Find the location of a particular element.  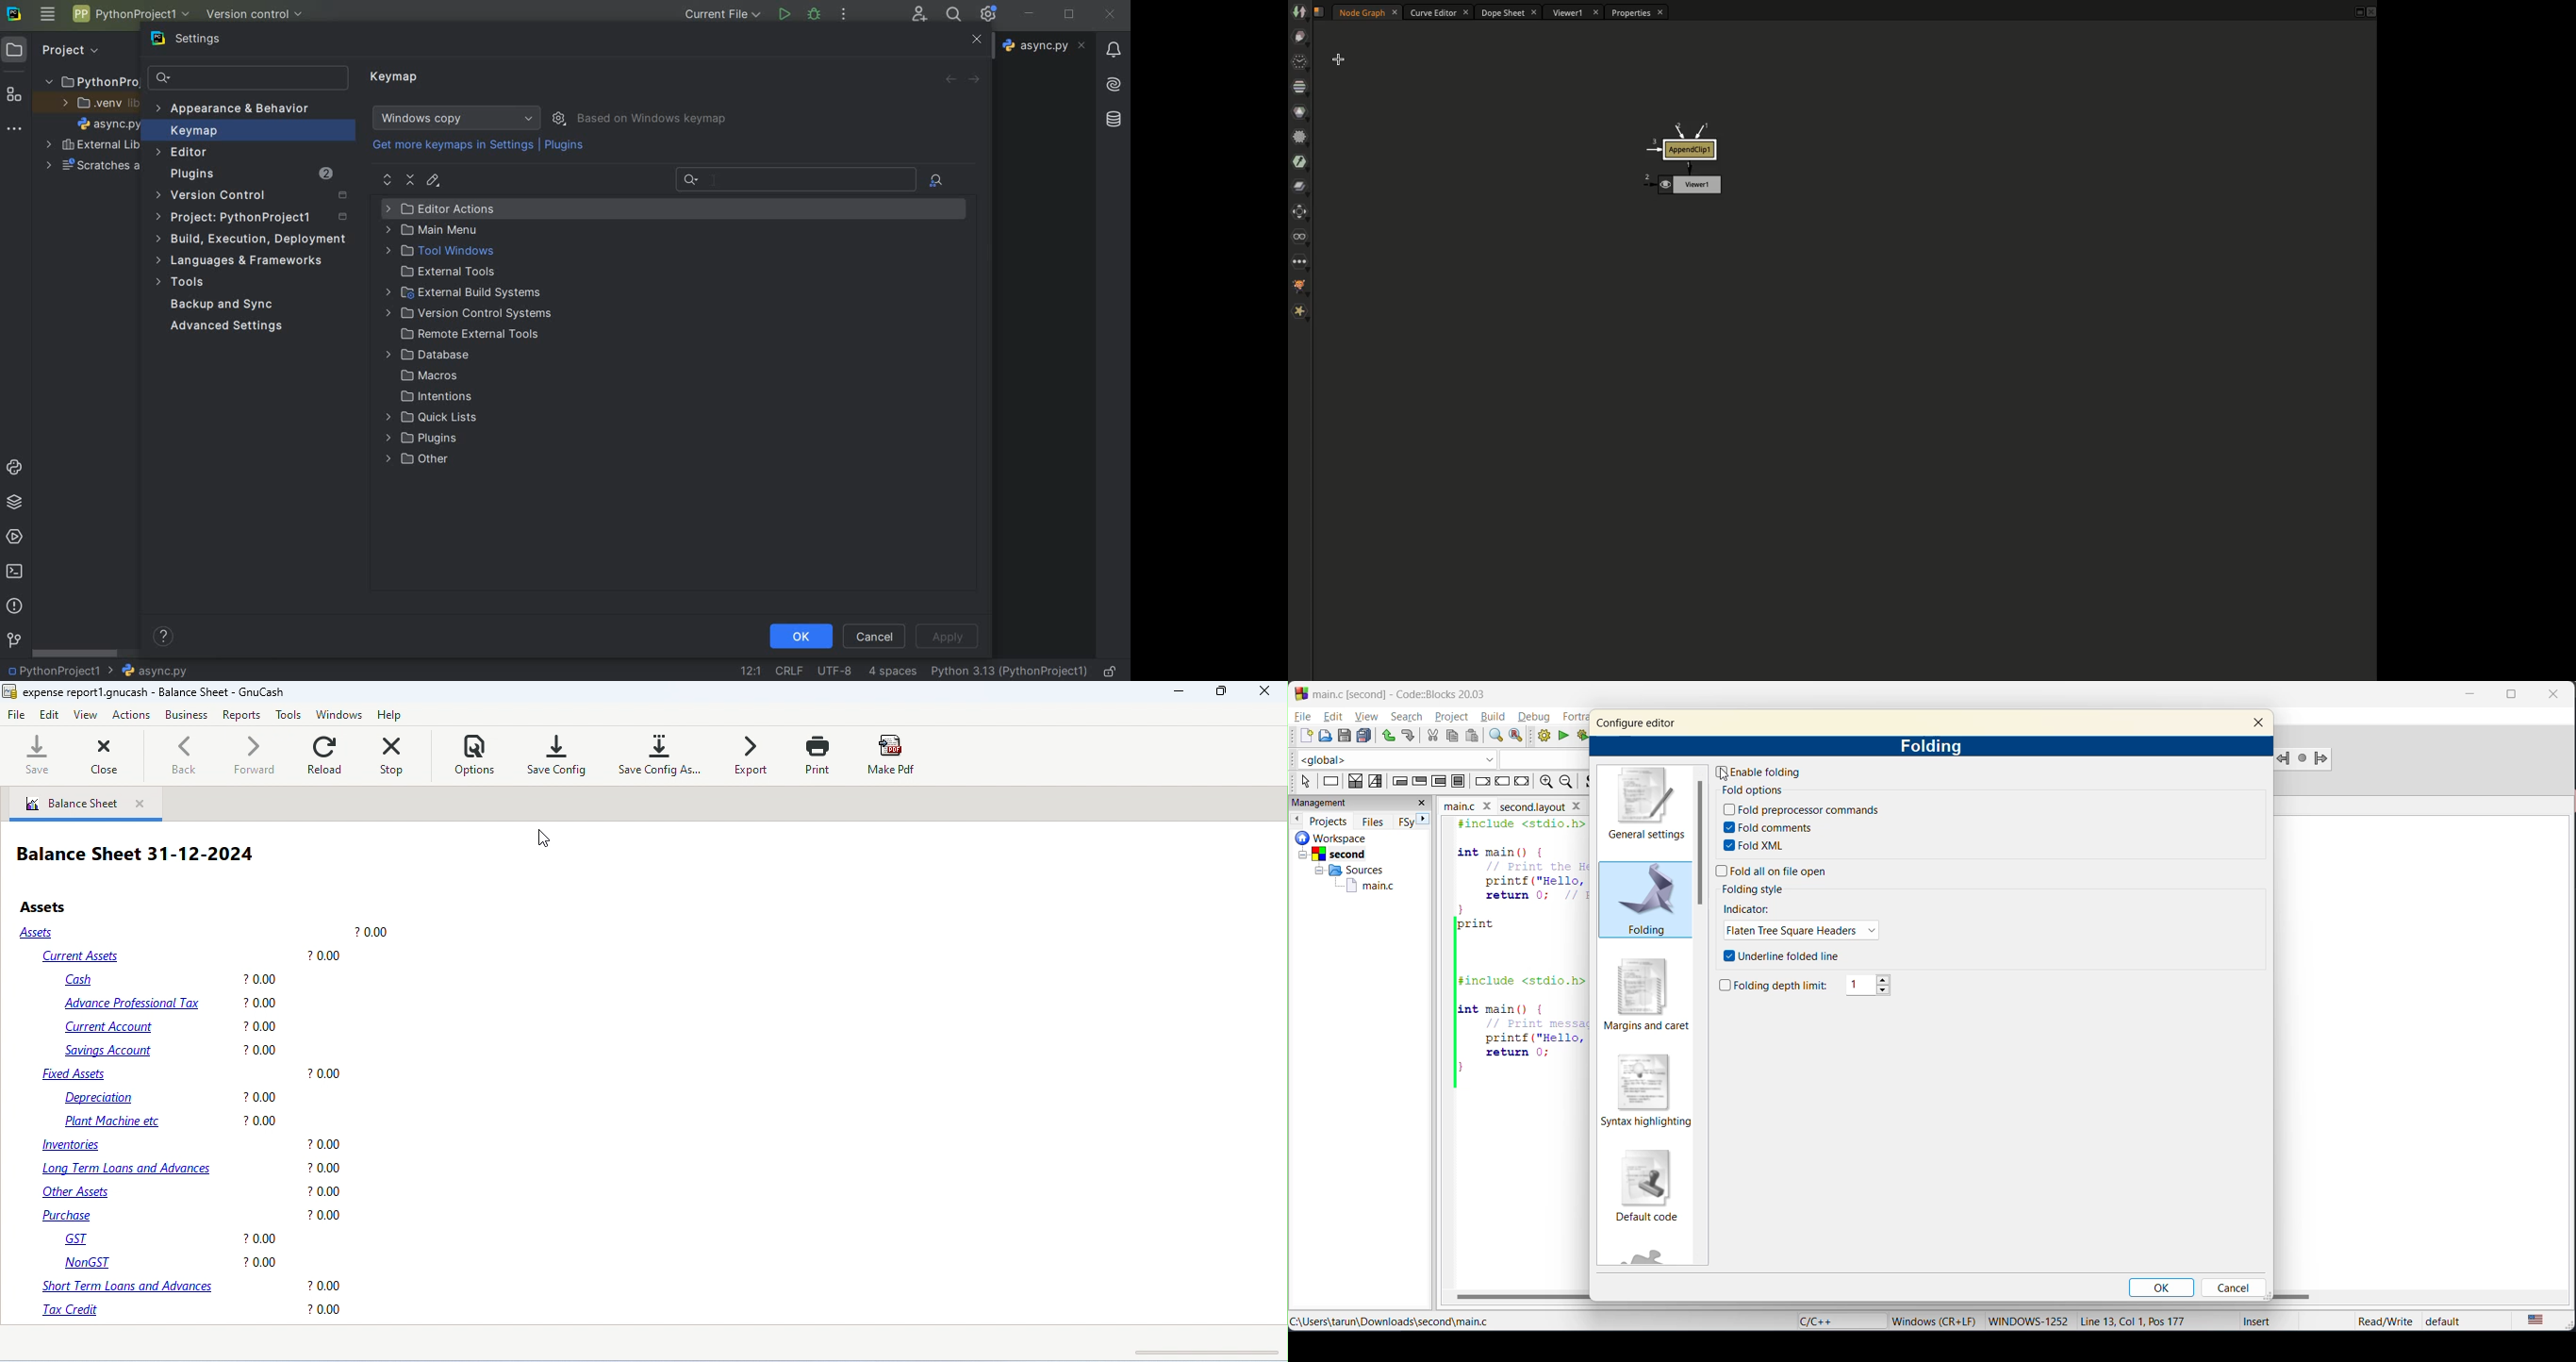

minimize is located at coordinates (1177, 692).